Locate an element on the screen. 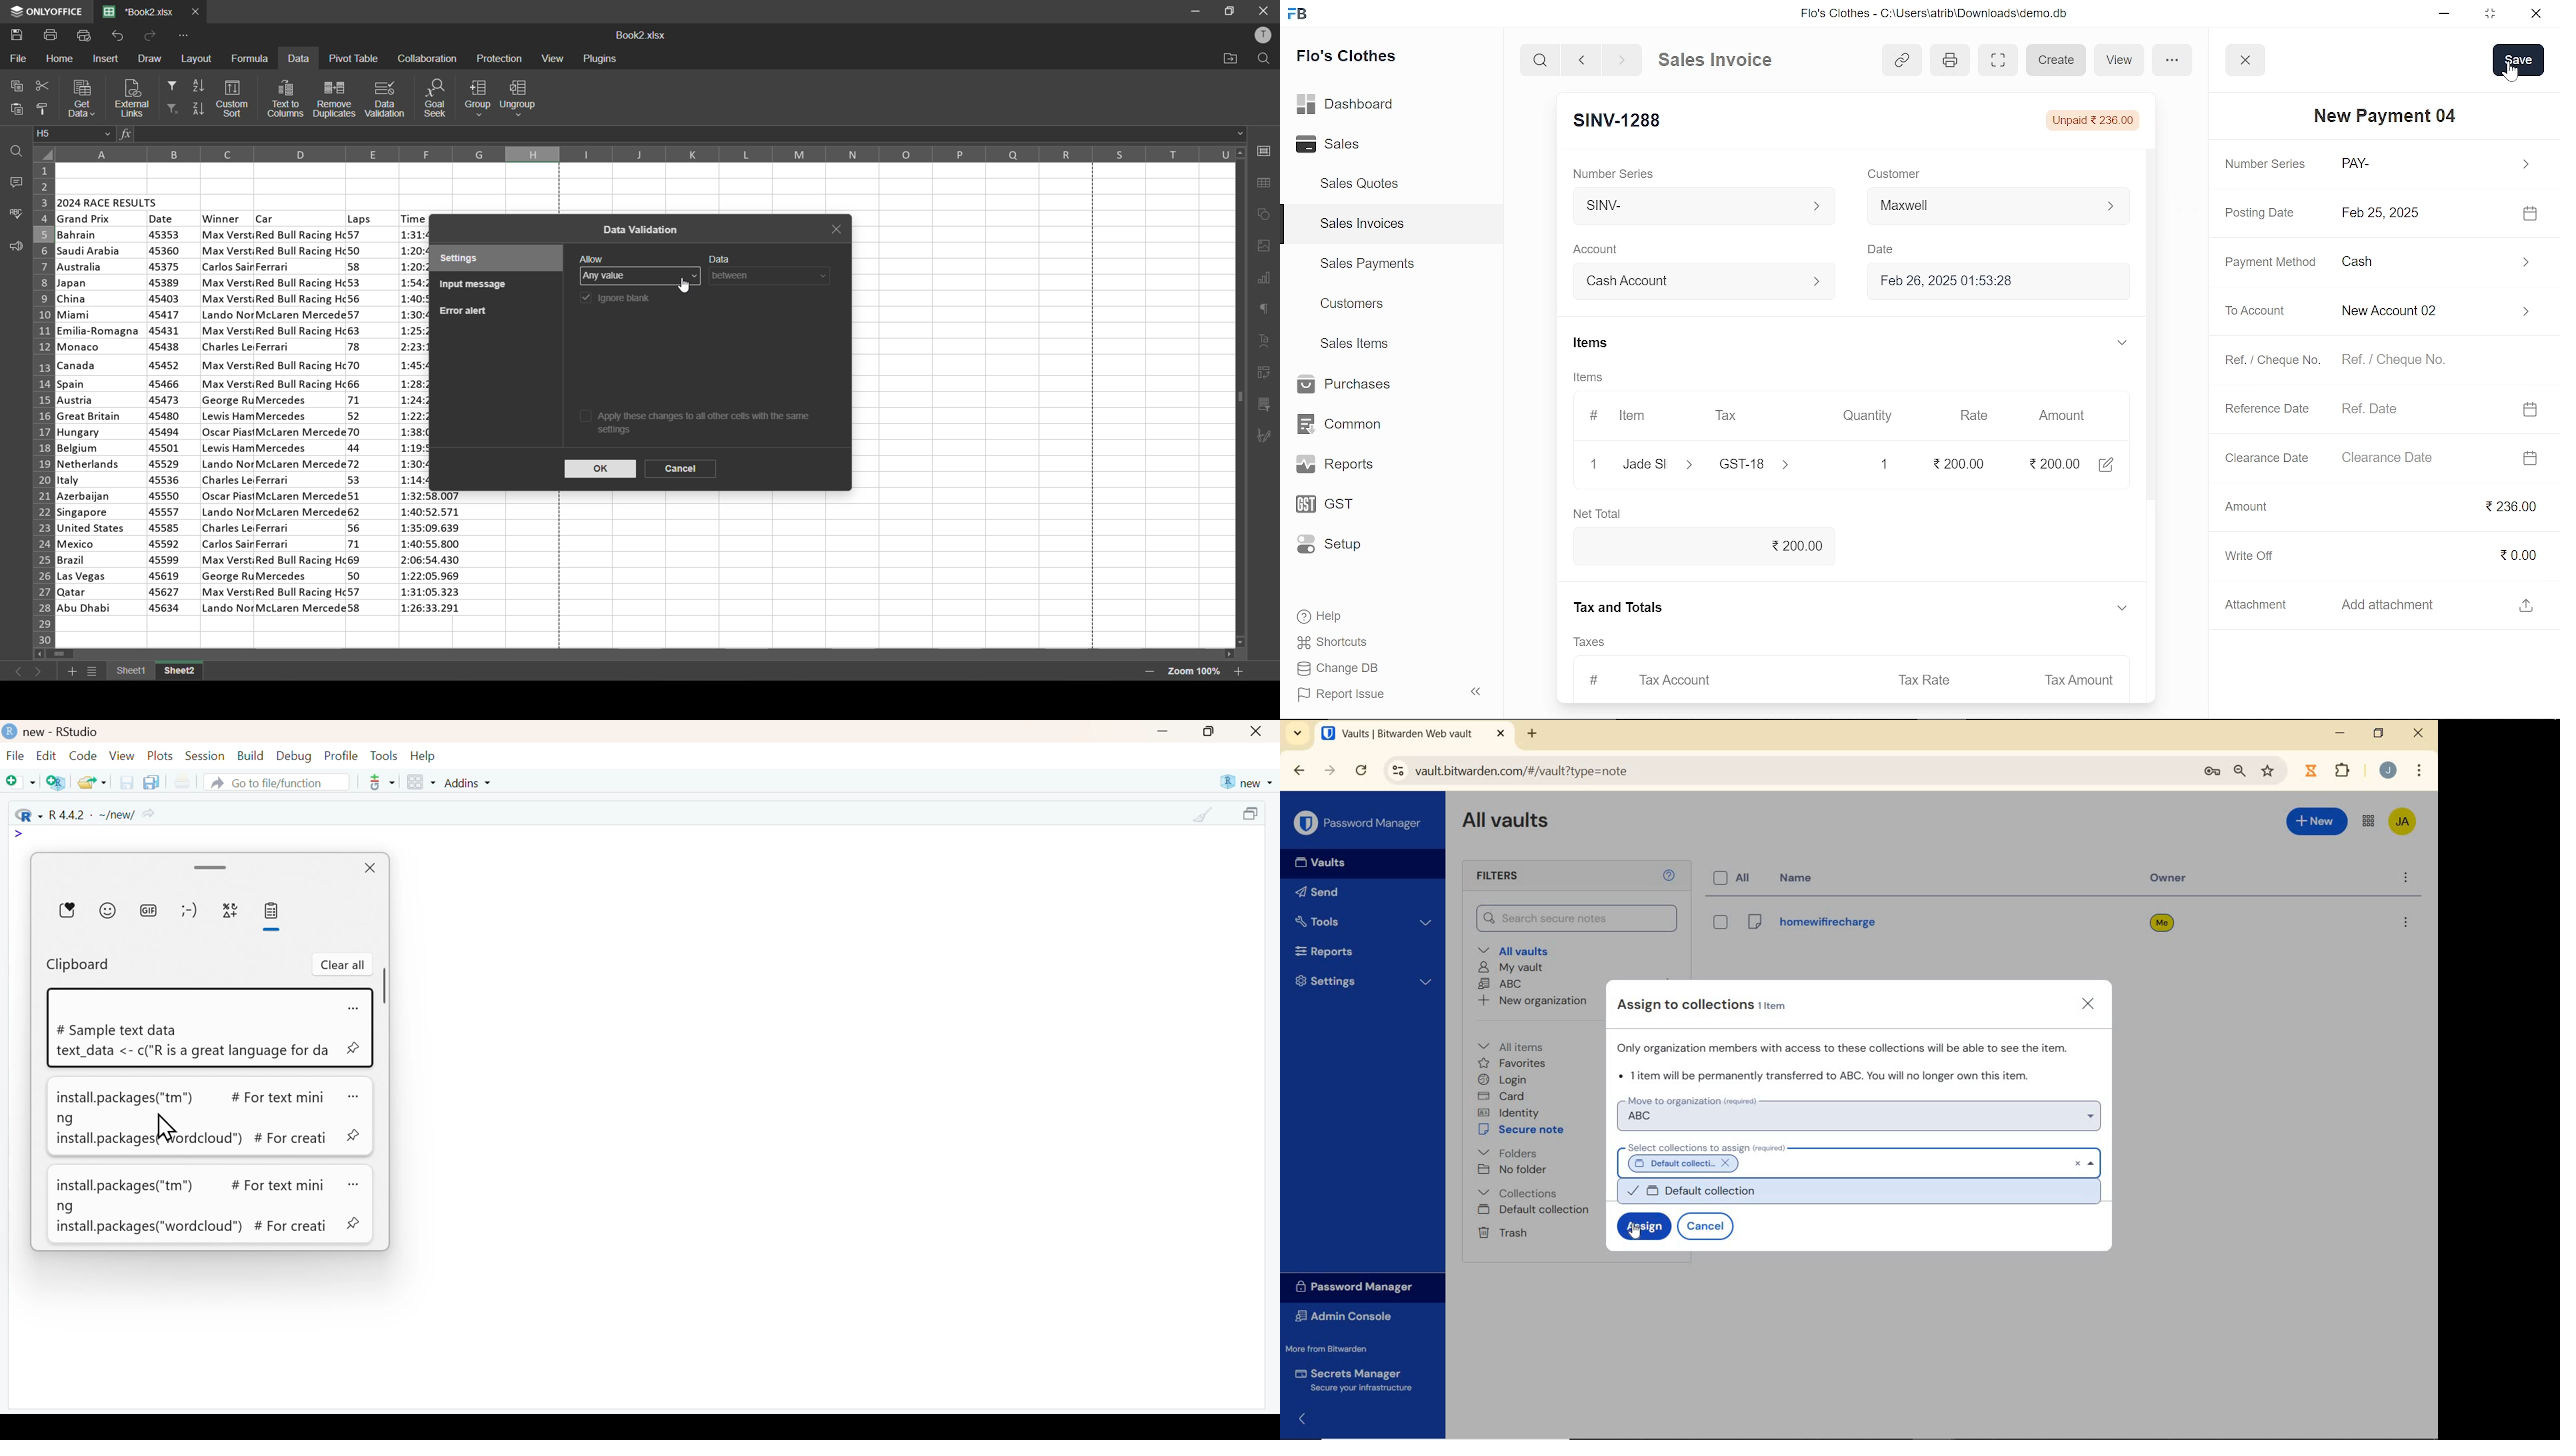 The height and width of the screenshot is (1456, 2576). install.packages("tm") # For text mini
ng is located at coordinates (192, 1195).